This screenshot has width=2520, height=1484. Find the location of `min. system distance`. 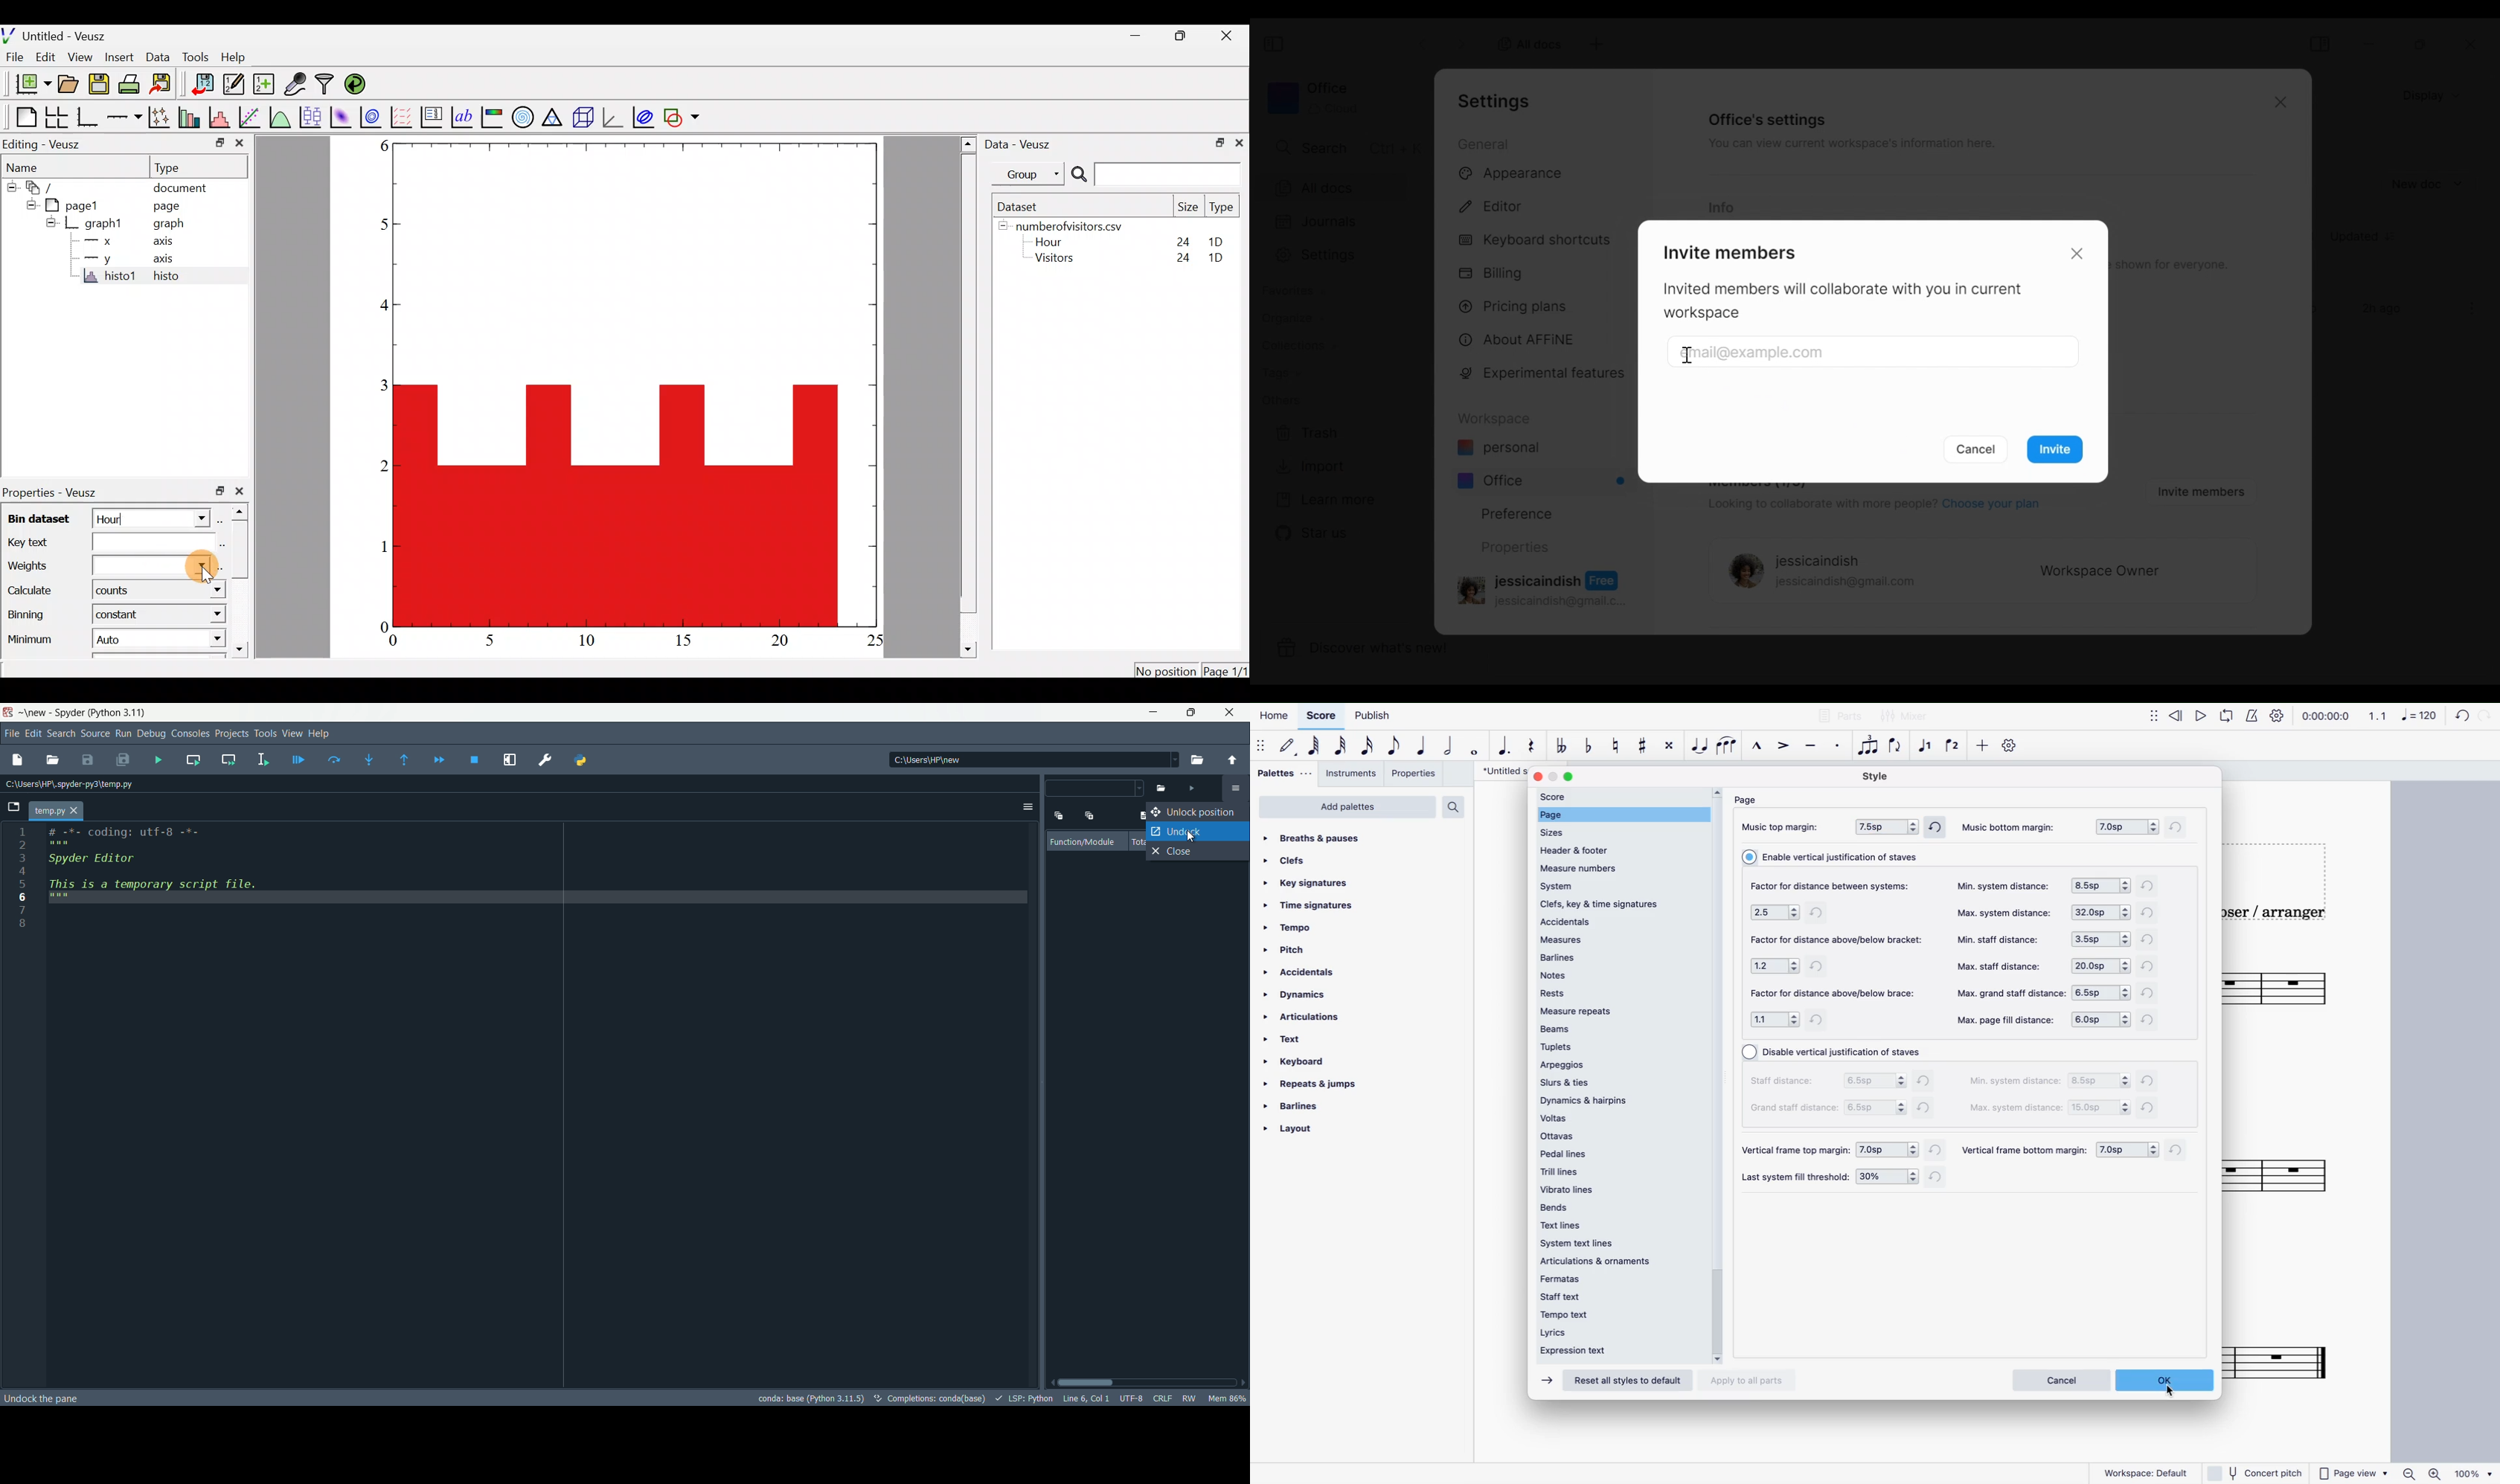

min. system distance is located at coordinates (2004, 885).